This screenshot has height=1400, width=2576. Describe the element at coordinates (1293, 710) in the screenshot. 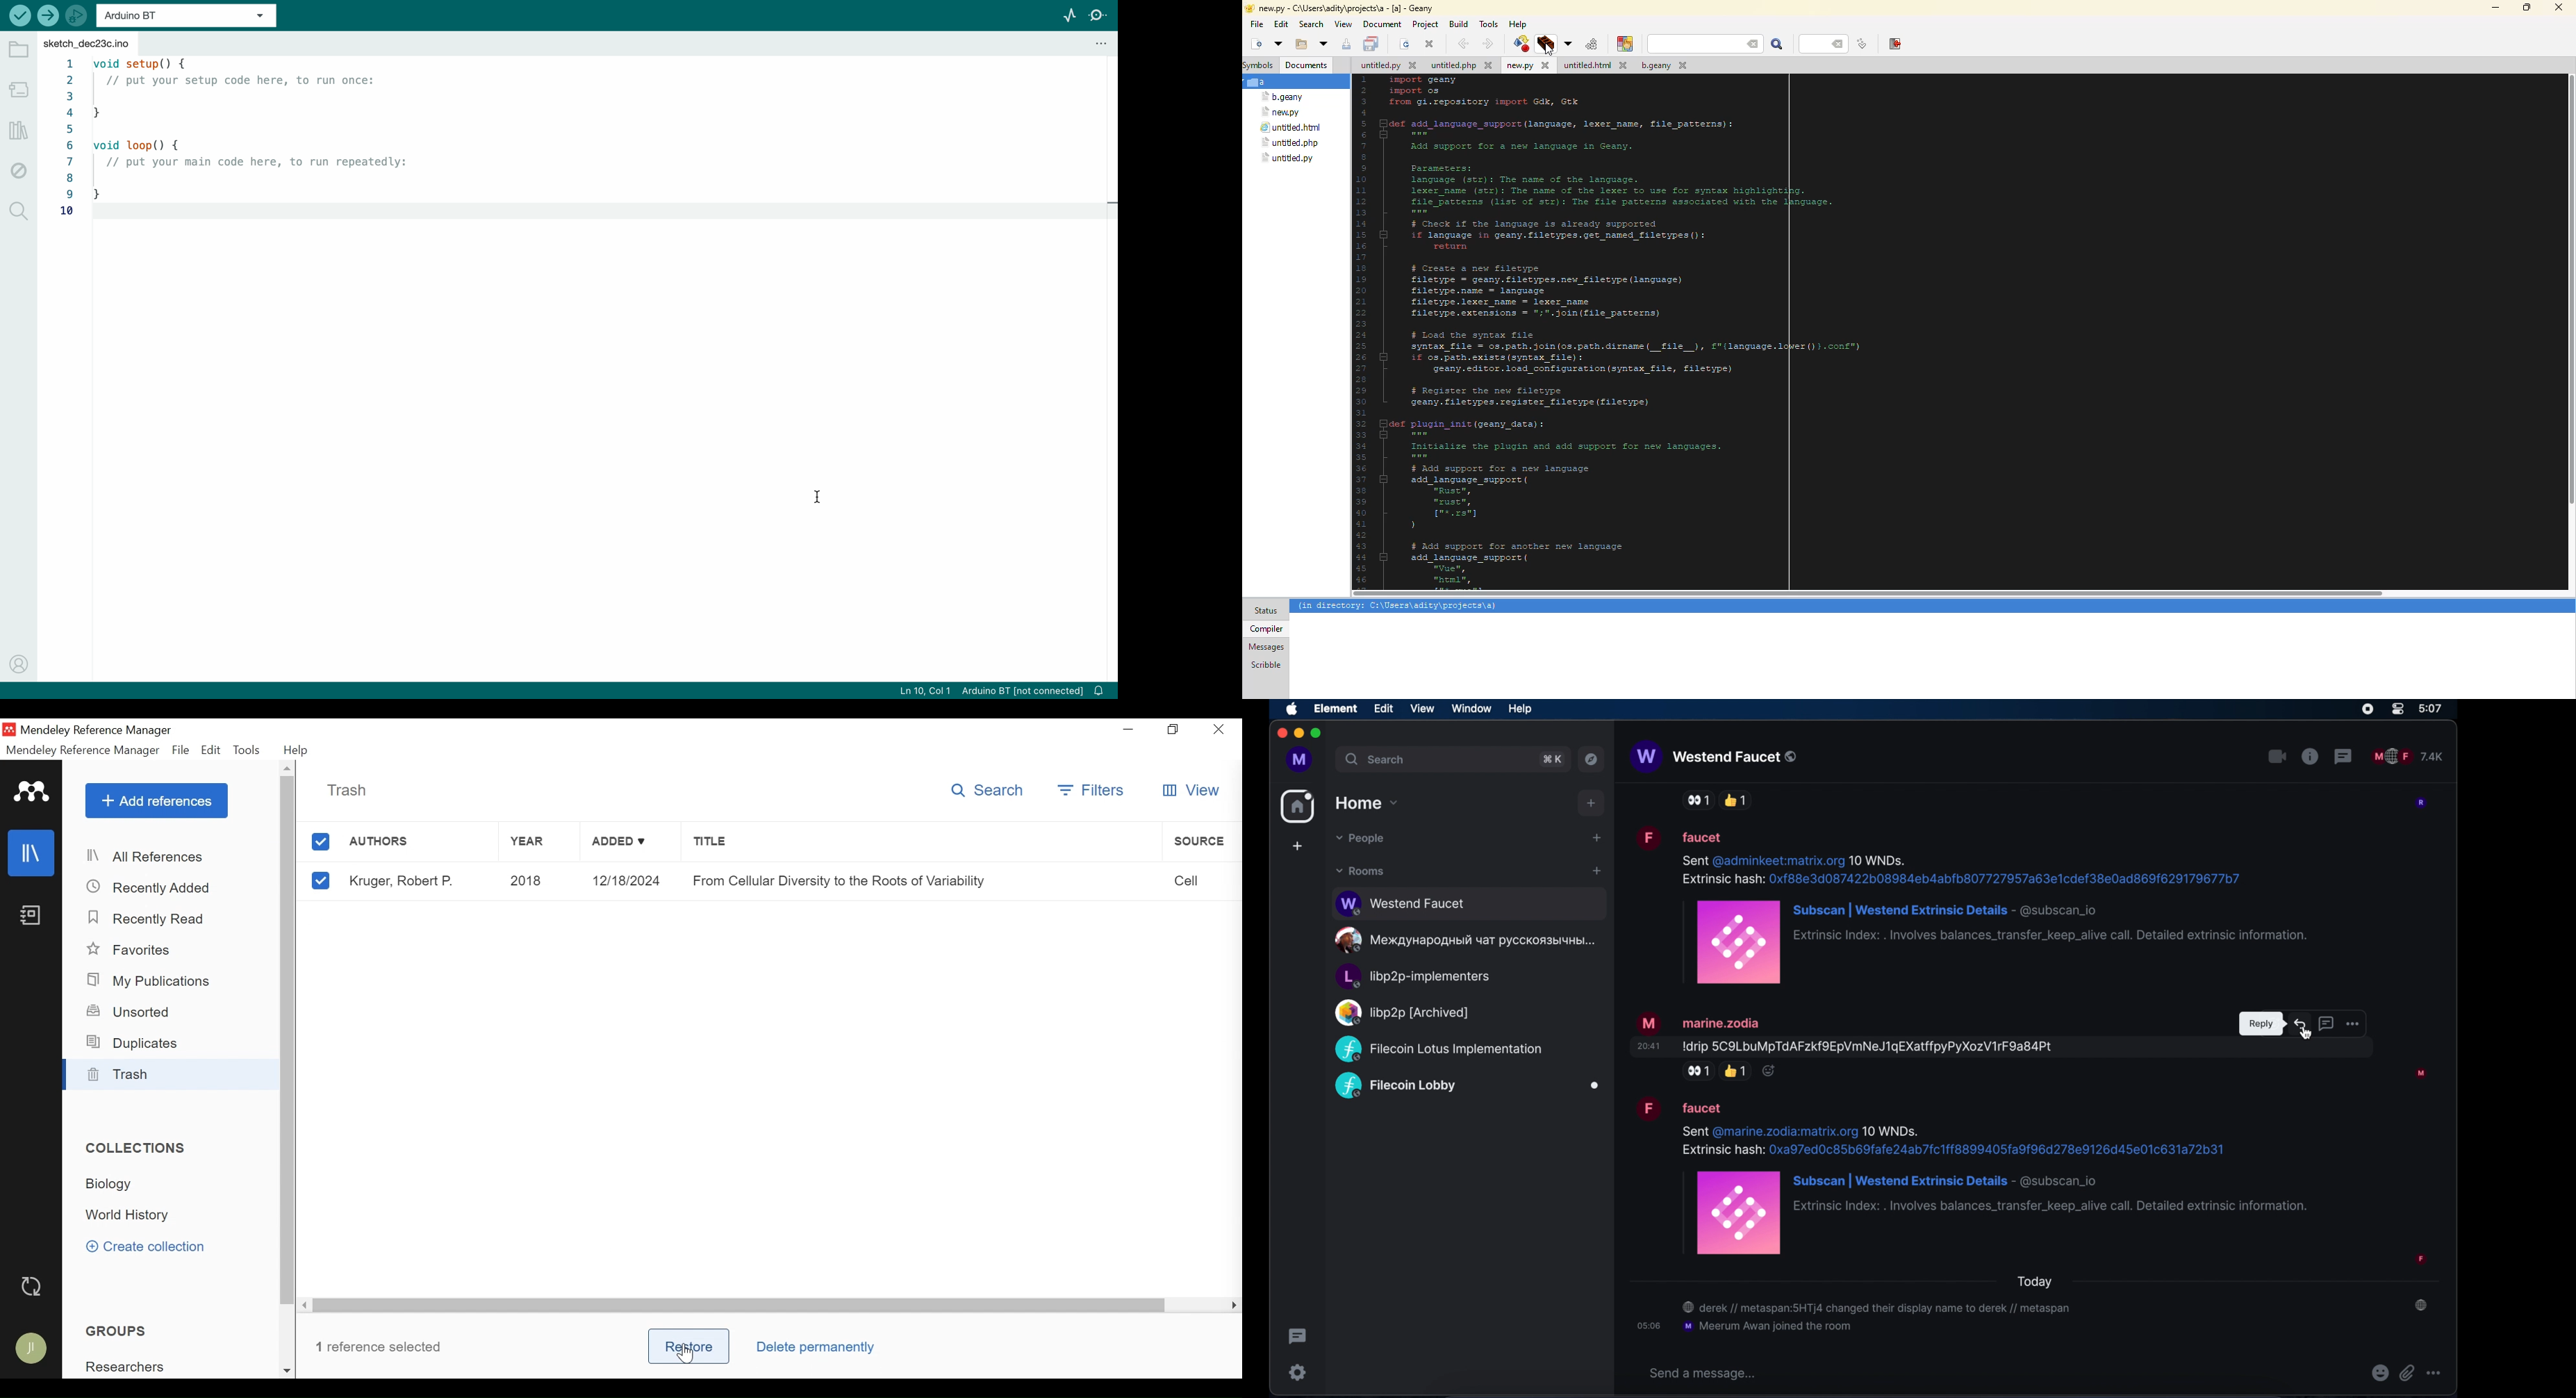

I see `apple icon` at that location.